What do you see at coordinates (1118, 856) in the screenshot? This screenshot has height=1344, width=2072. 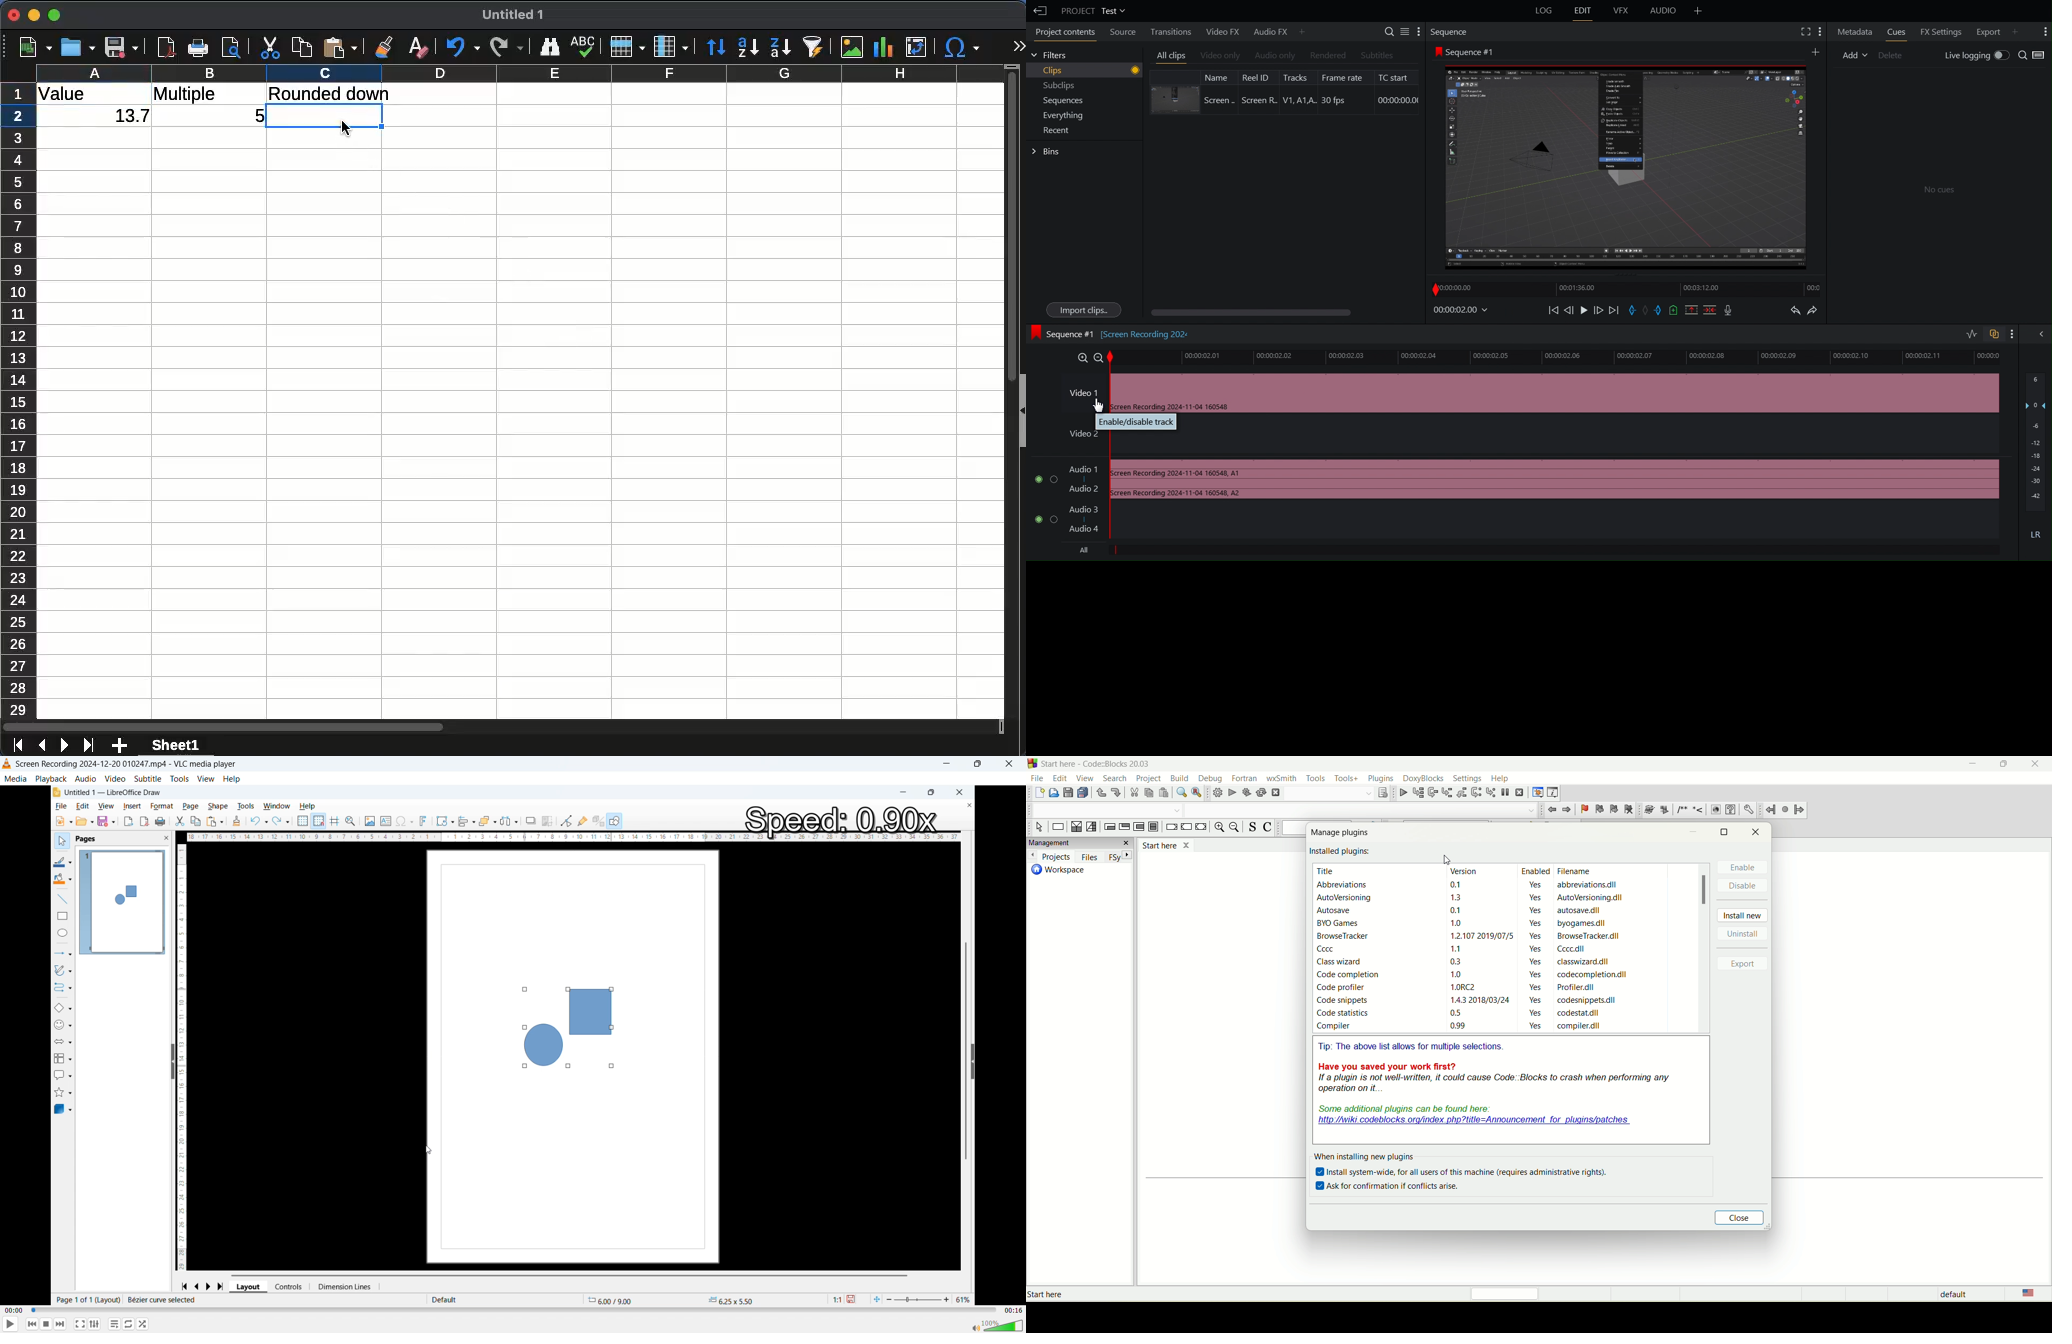 I see `Fsy` at bounding box center [1118, 856].